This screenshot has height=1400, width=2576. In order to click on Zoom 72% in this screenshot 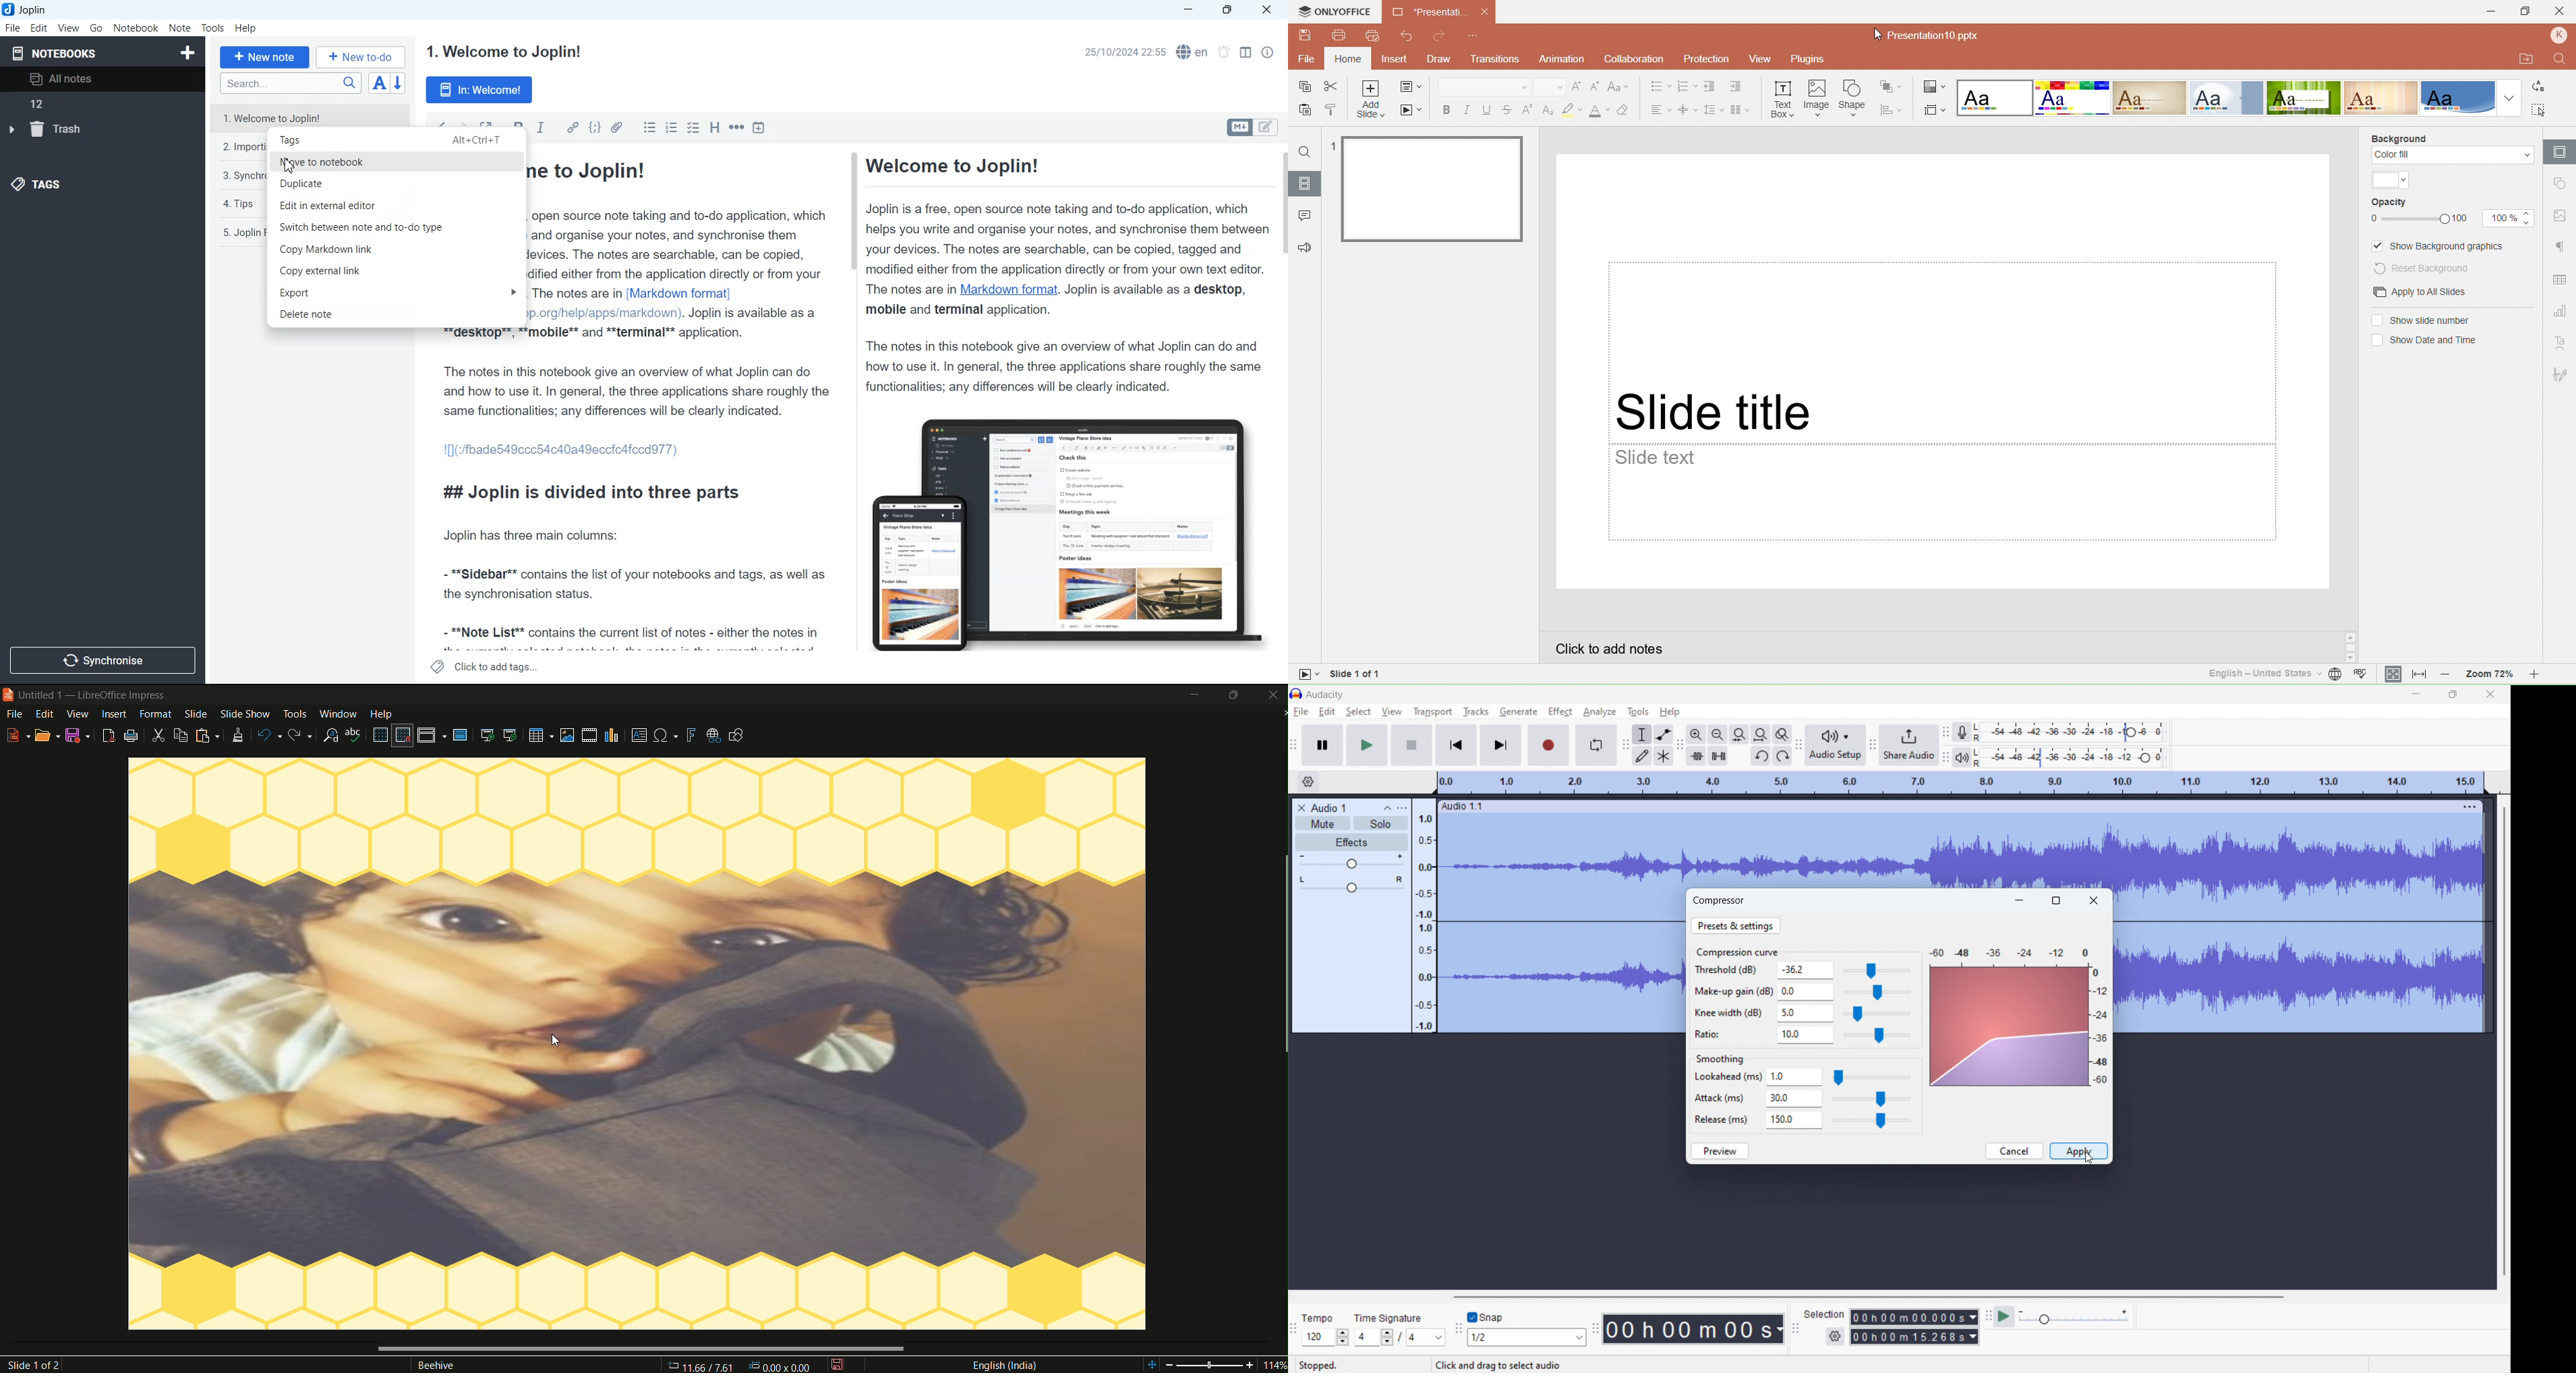, I will do `click(2489, 676)`.